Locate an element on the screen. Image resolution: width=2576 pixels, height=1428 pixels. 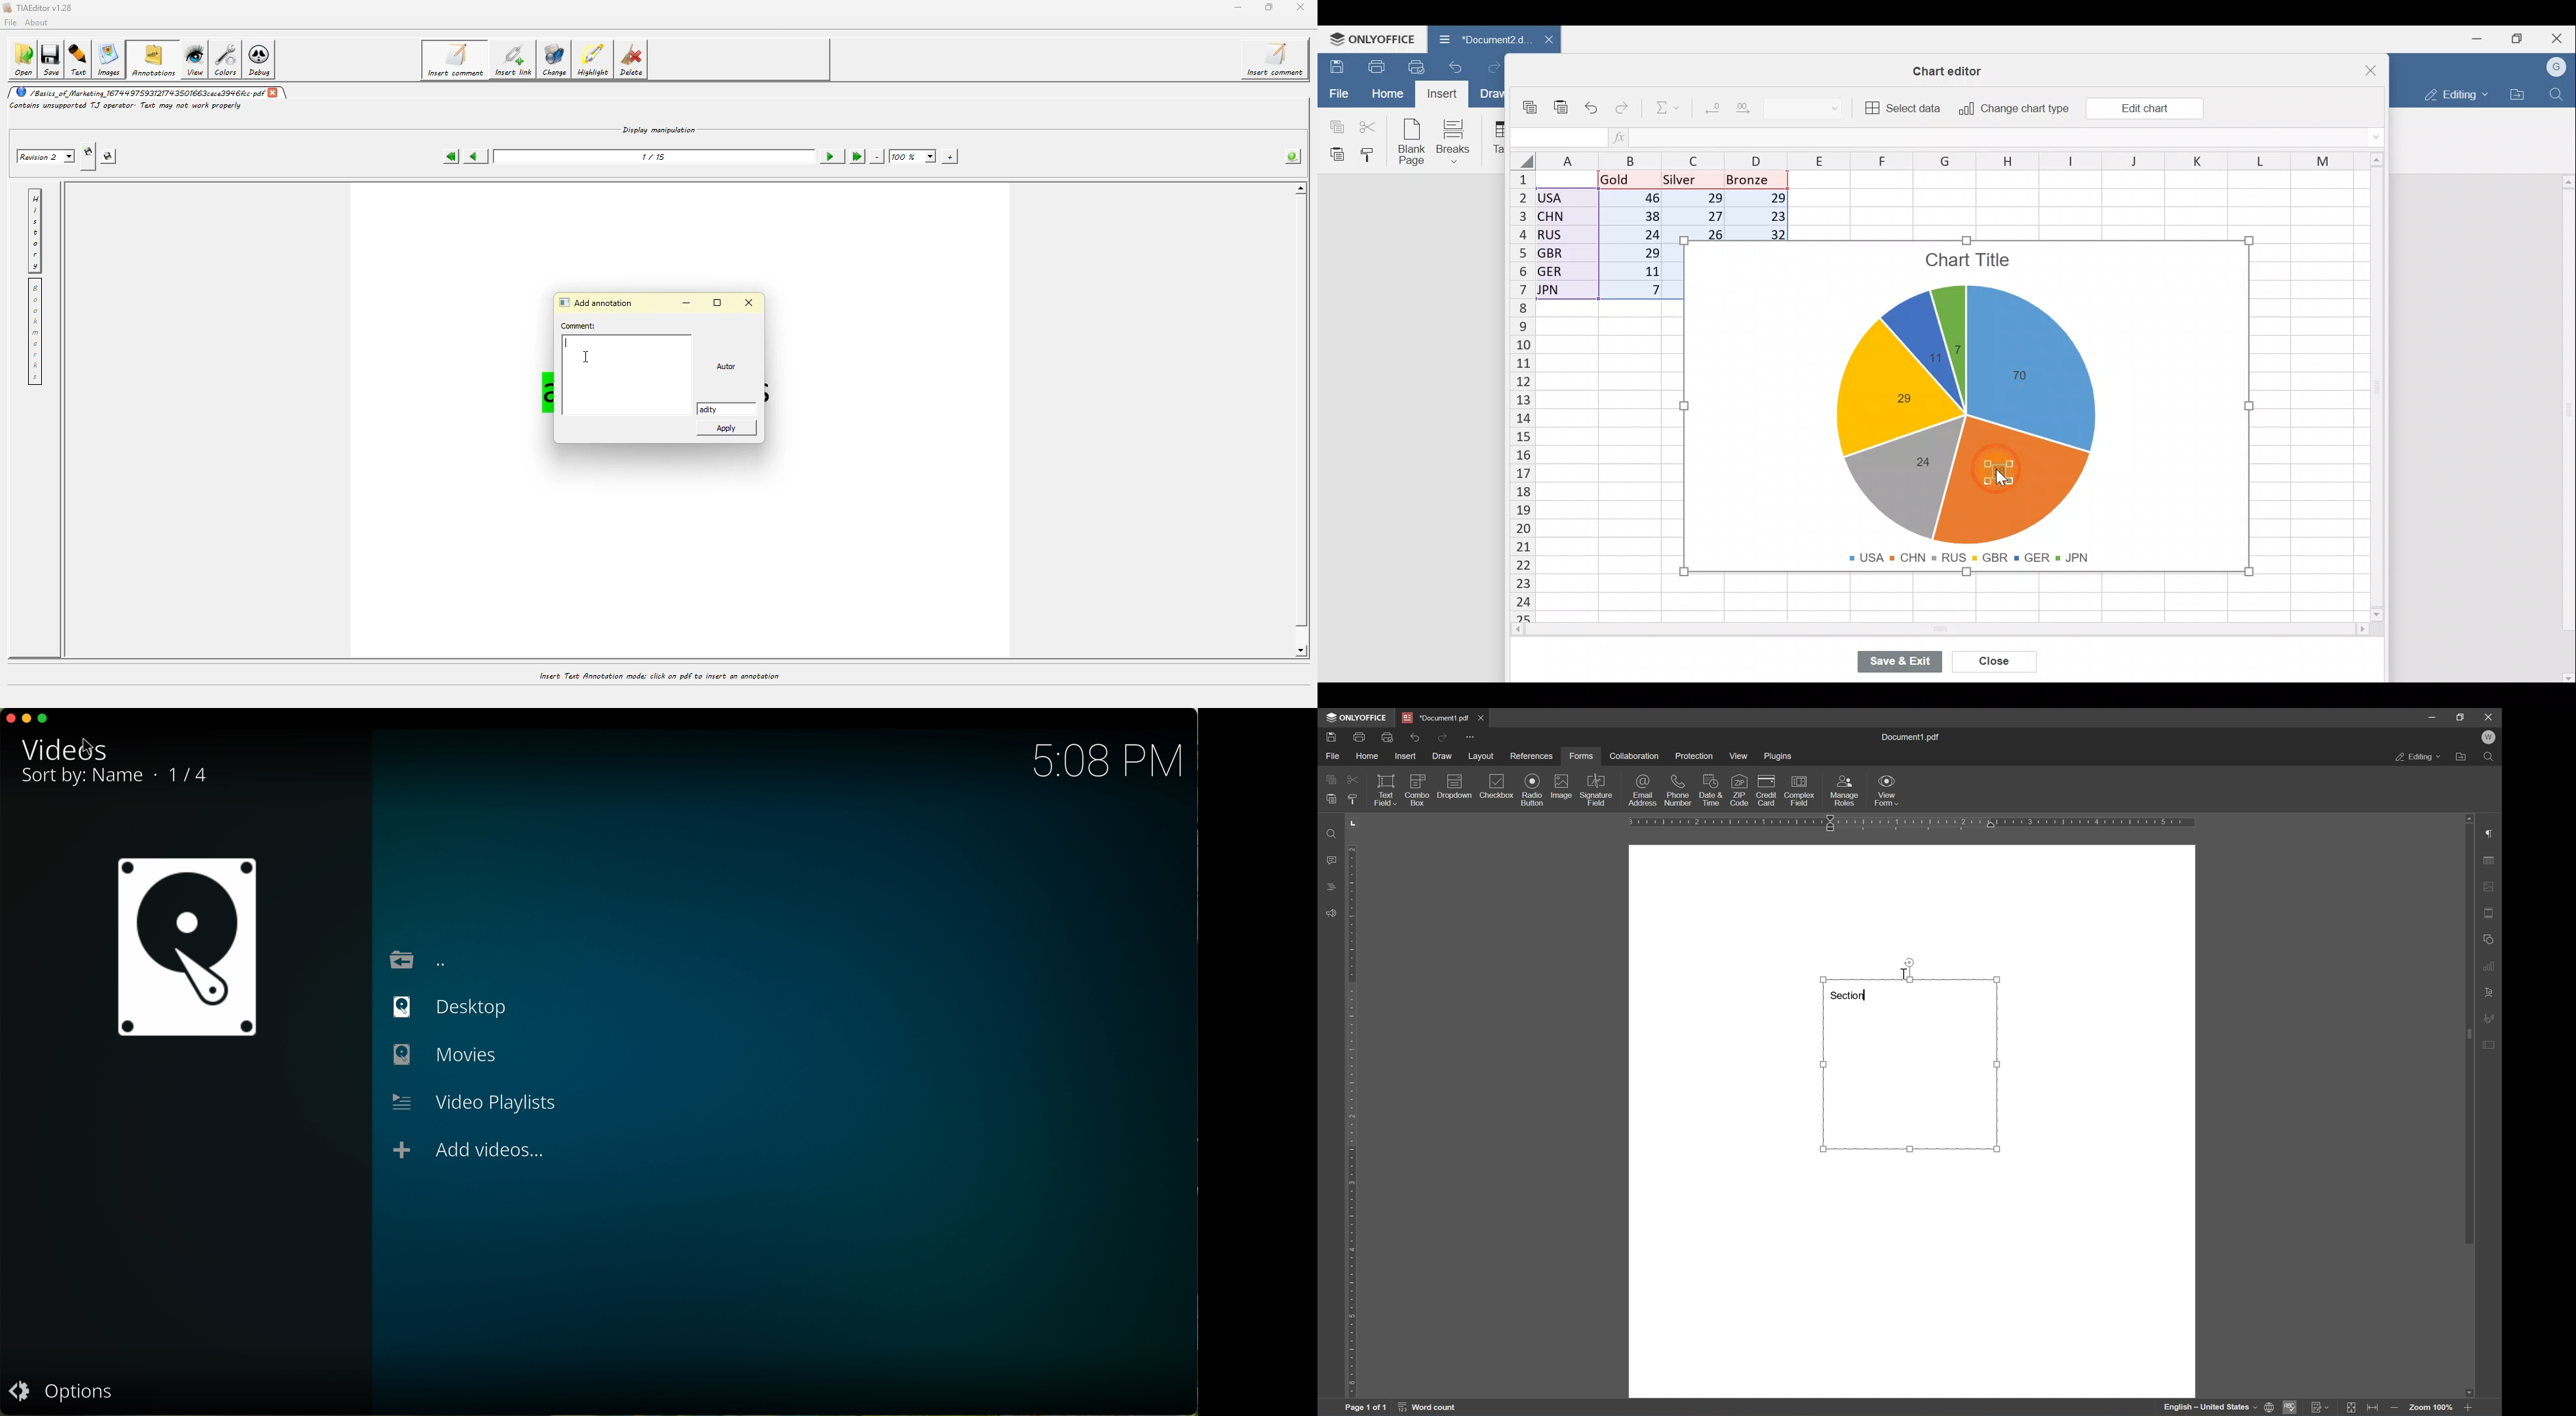
customize quick access toolbar is located at coordinates (1472, 736).